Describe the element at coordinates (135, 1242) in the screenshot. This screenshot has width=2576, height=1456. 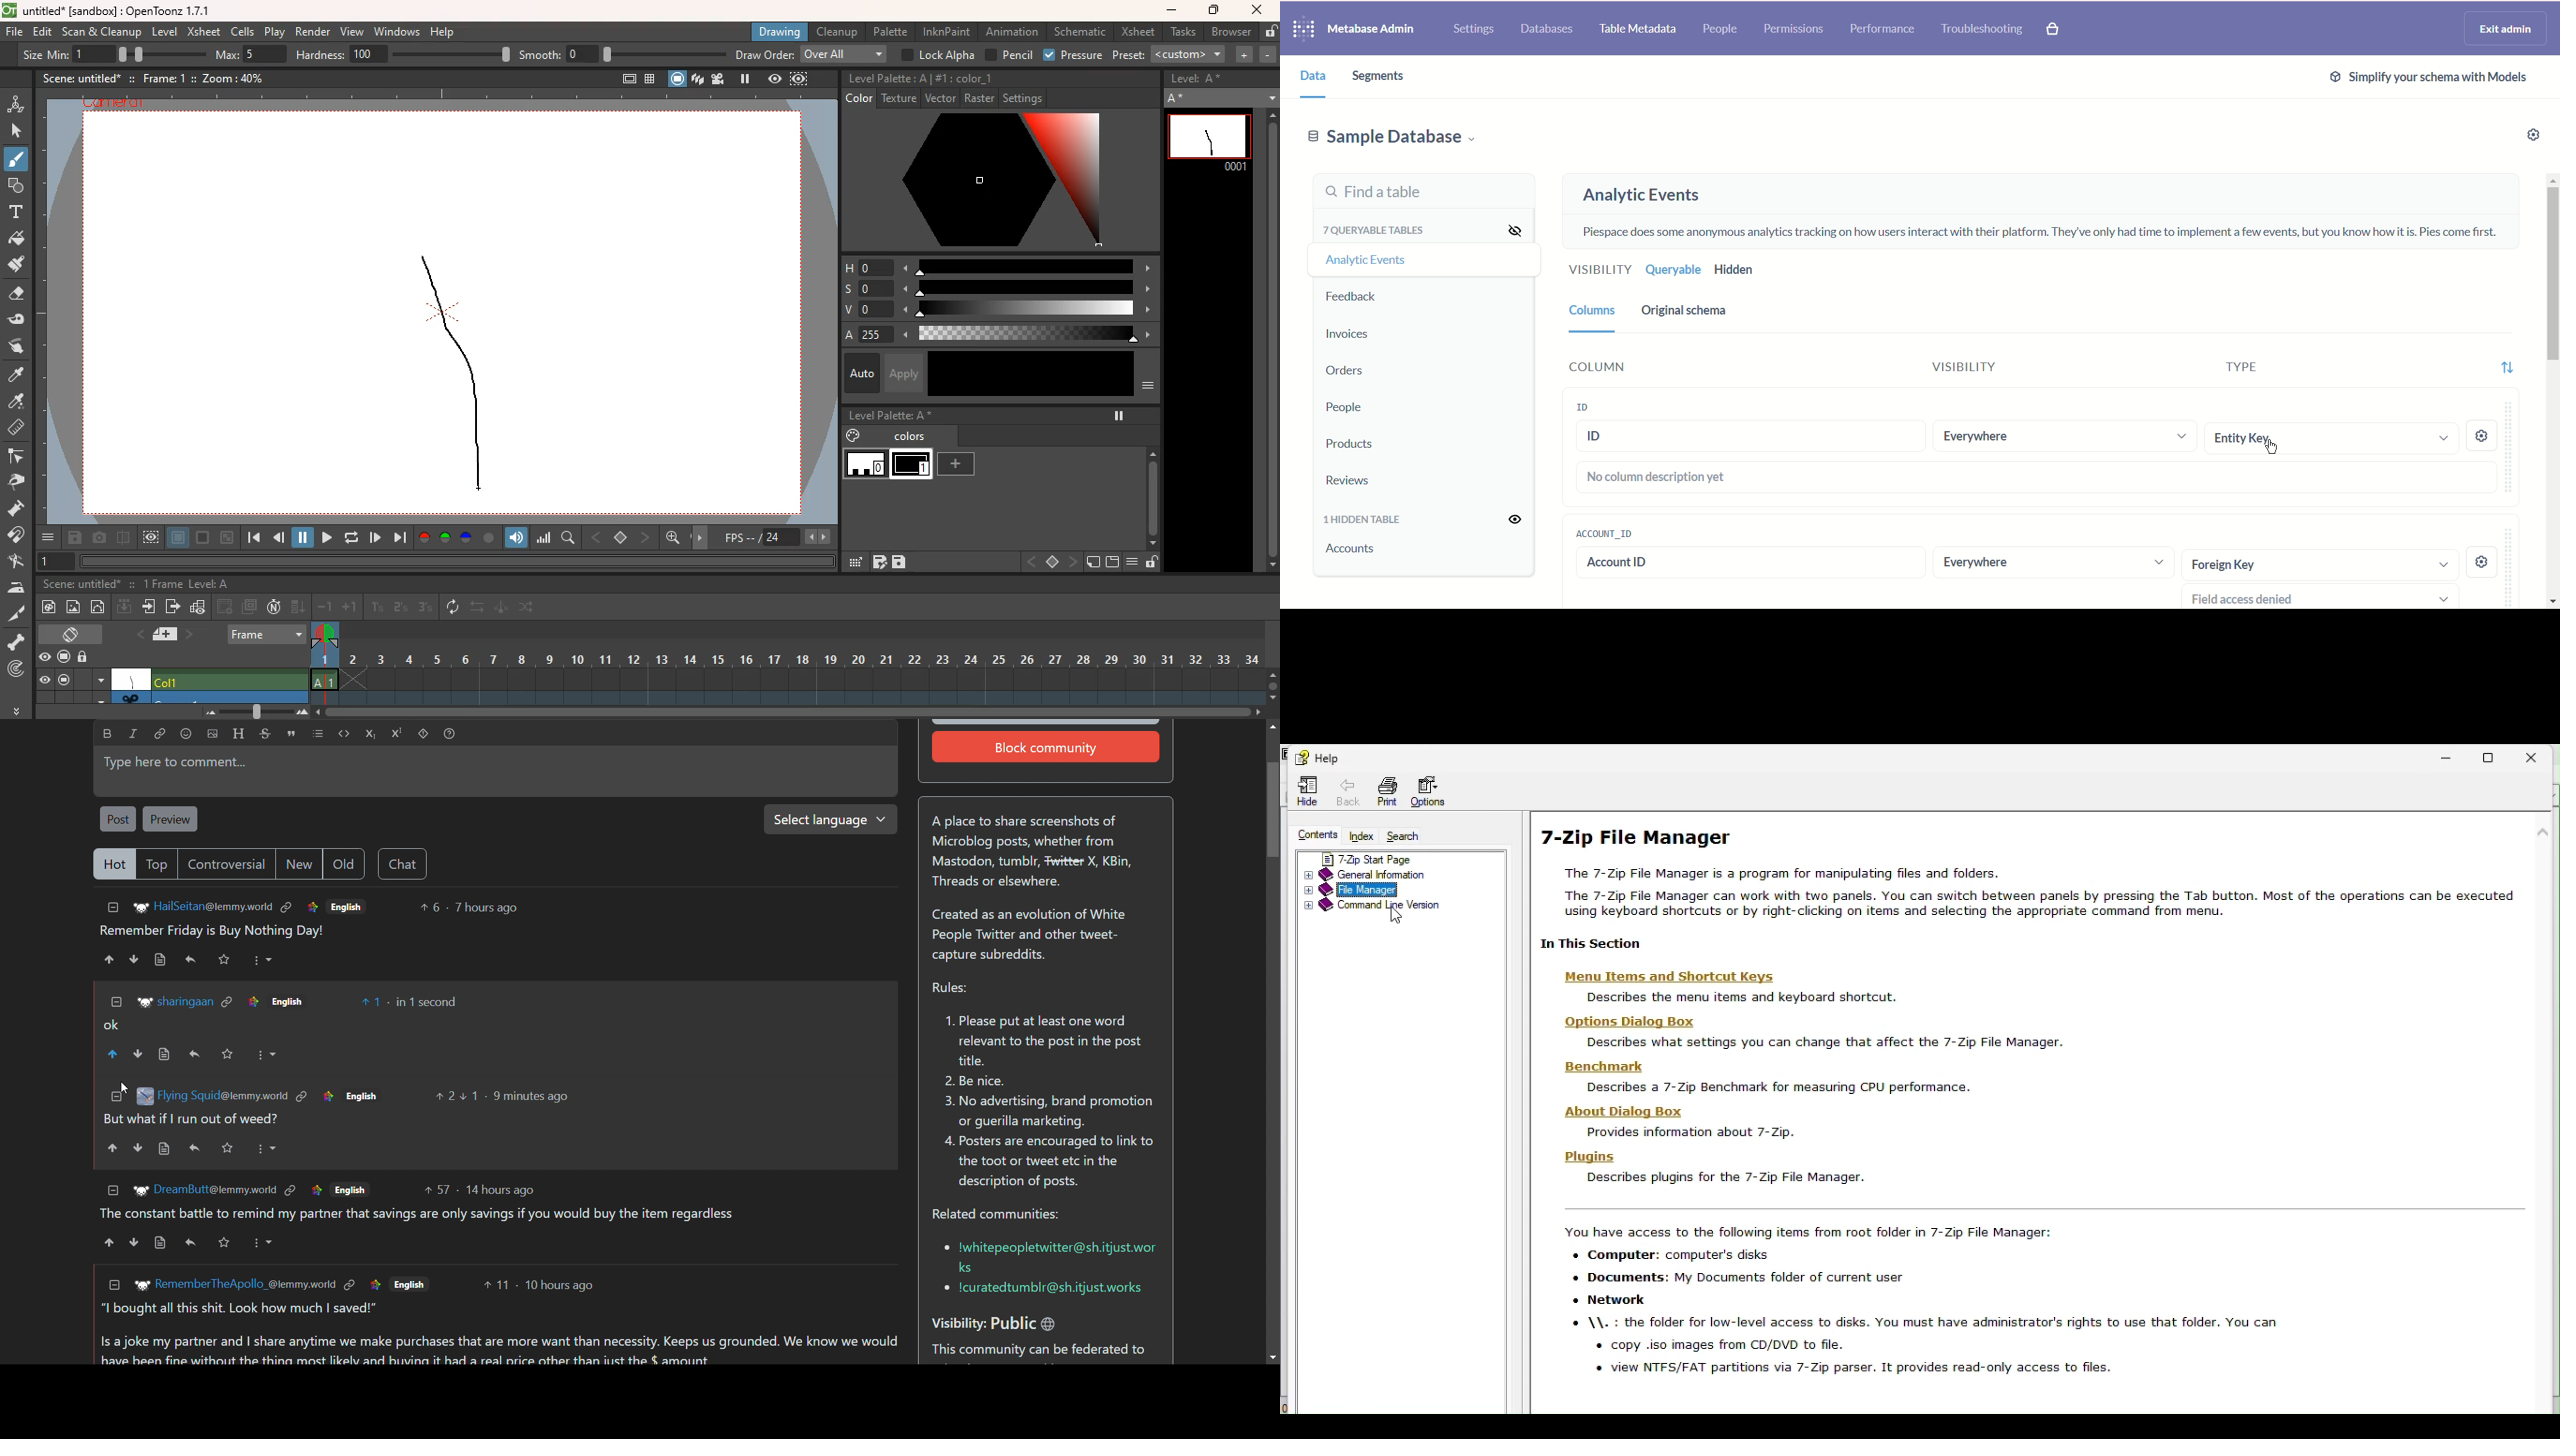
I see `downvote` at that location.